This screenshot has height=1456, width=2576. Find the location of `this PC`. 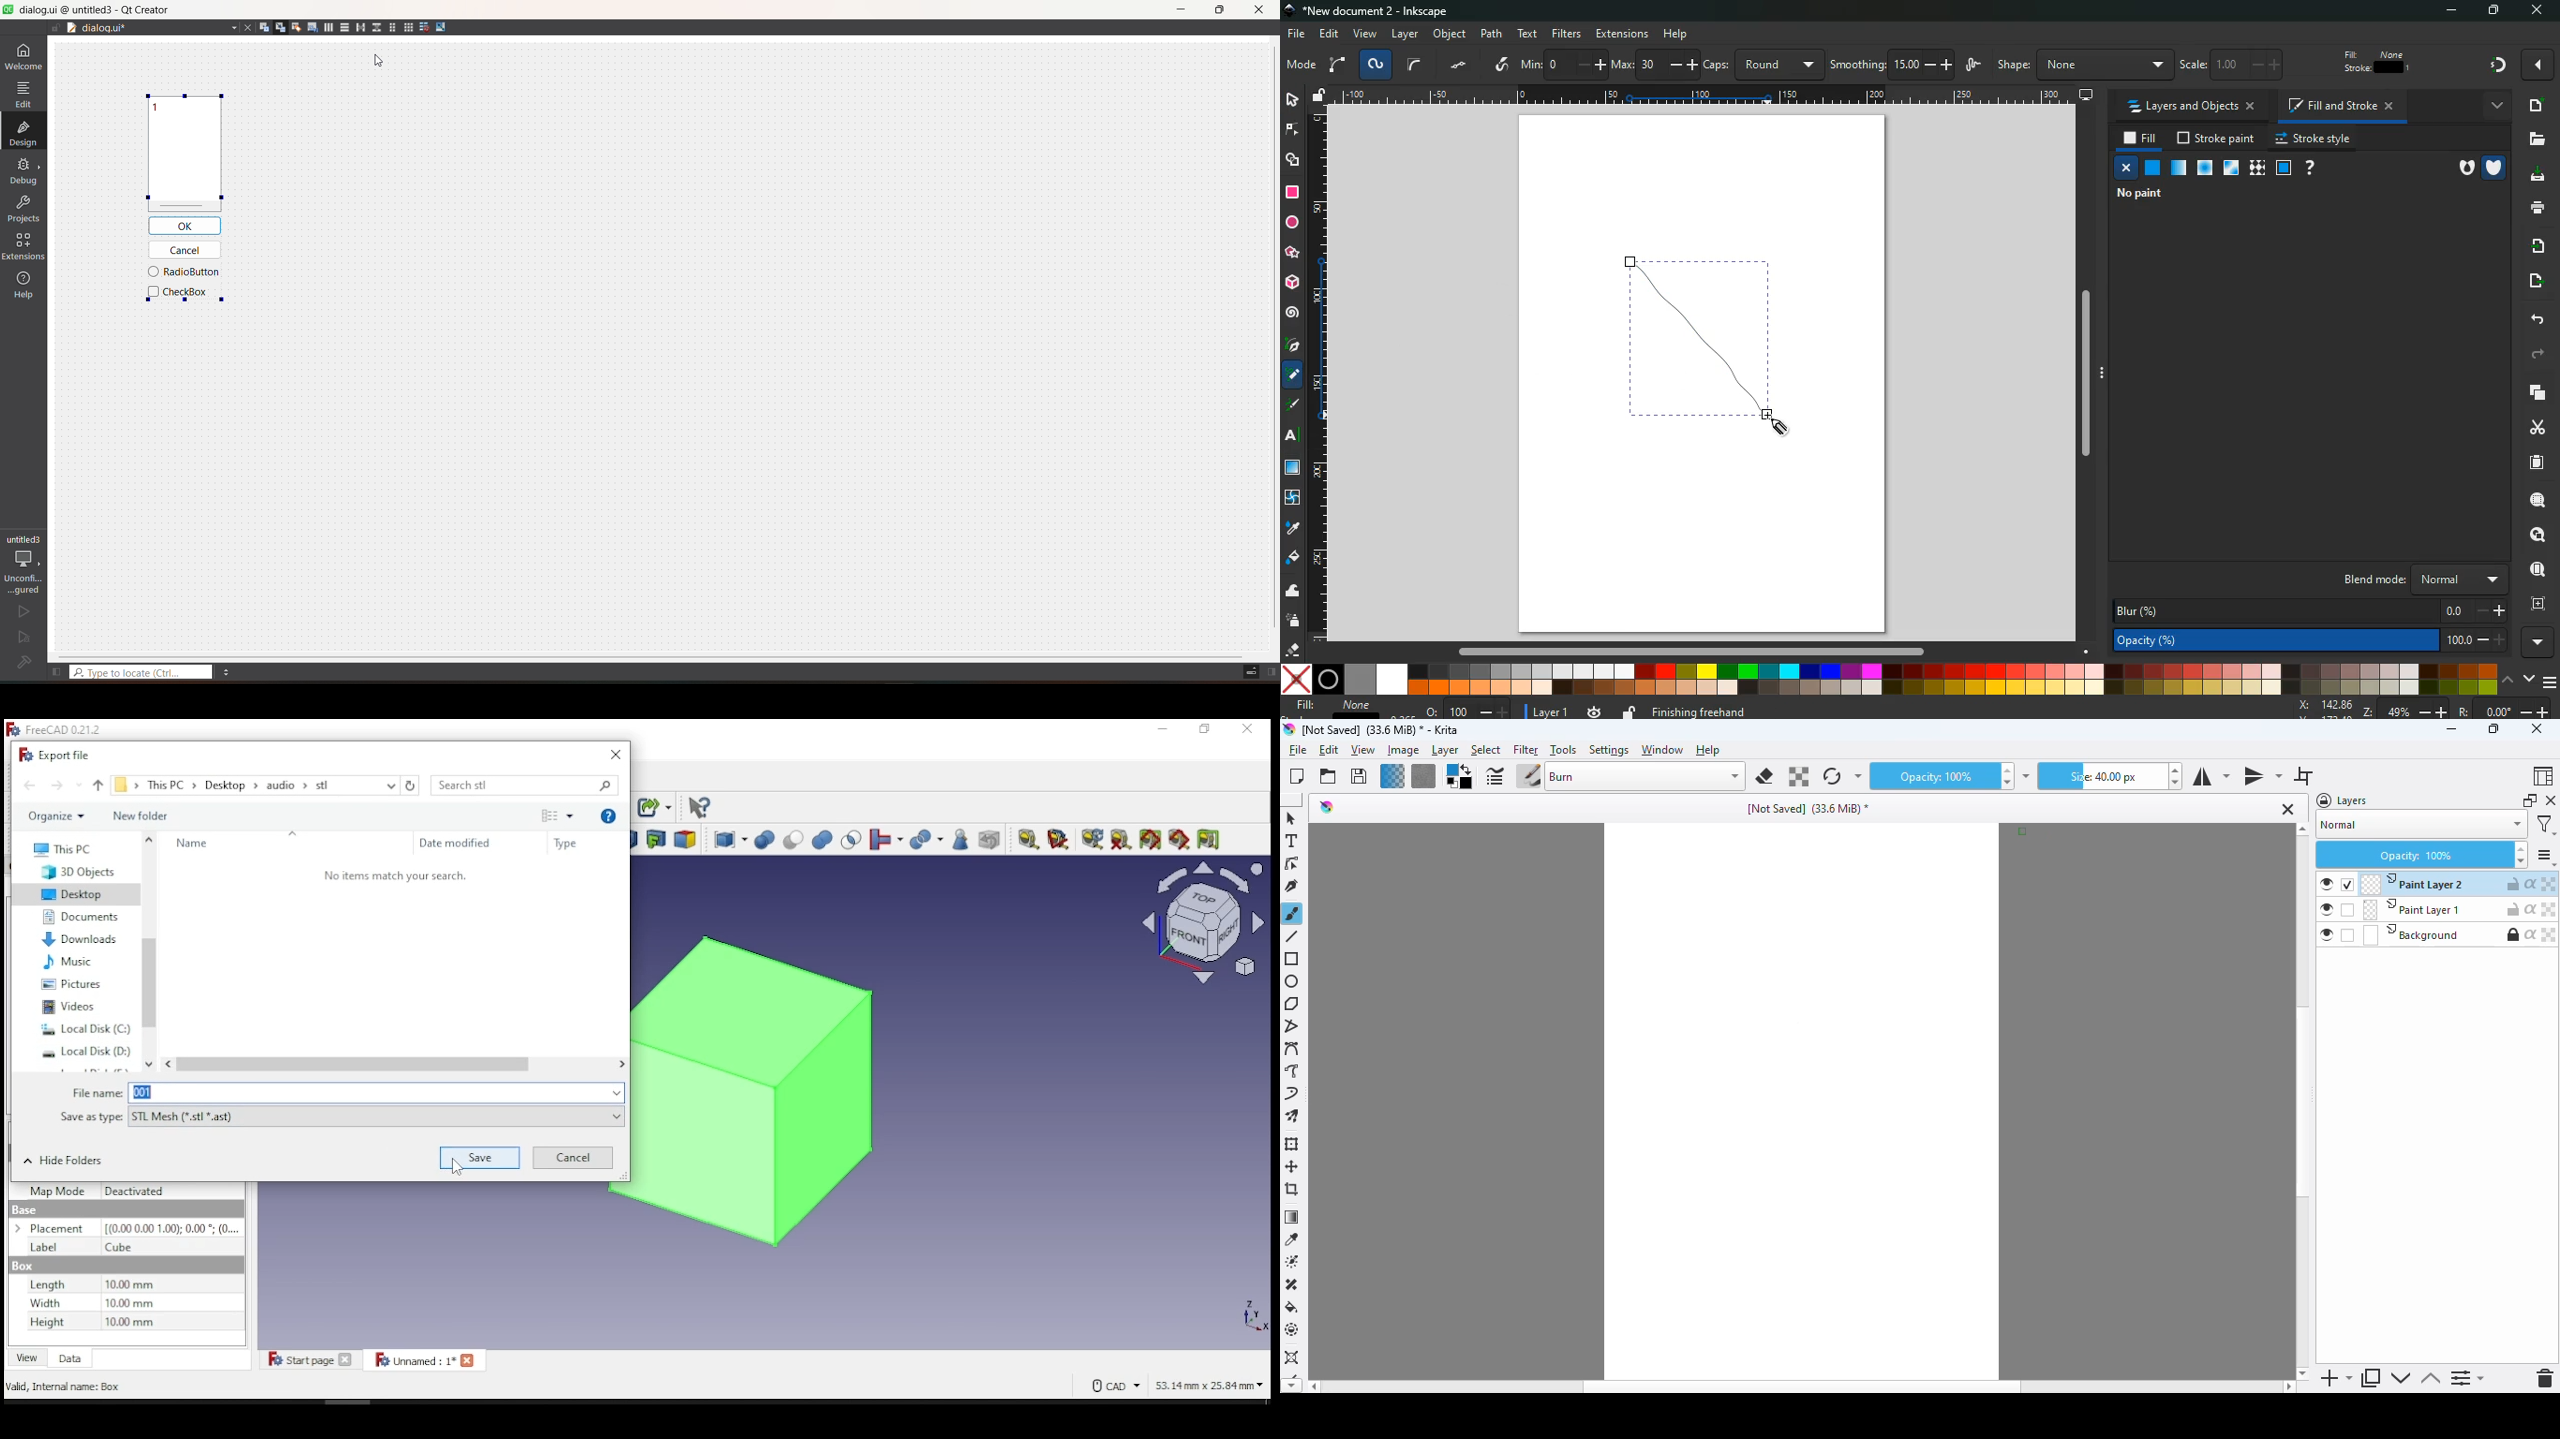

this PC is located at coordinates (68, 850).